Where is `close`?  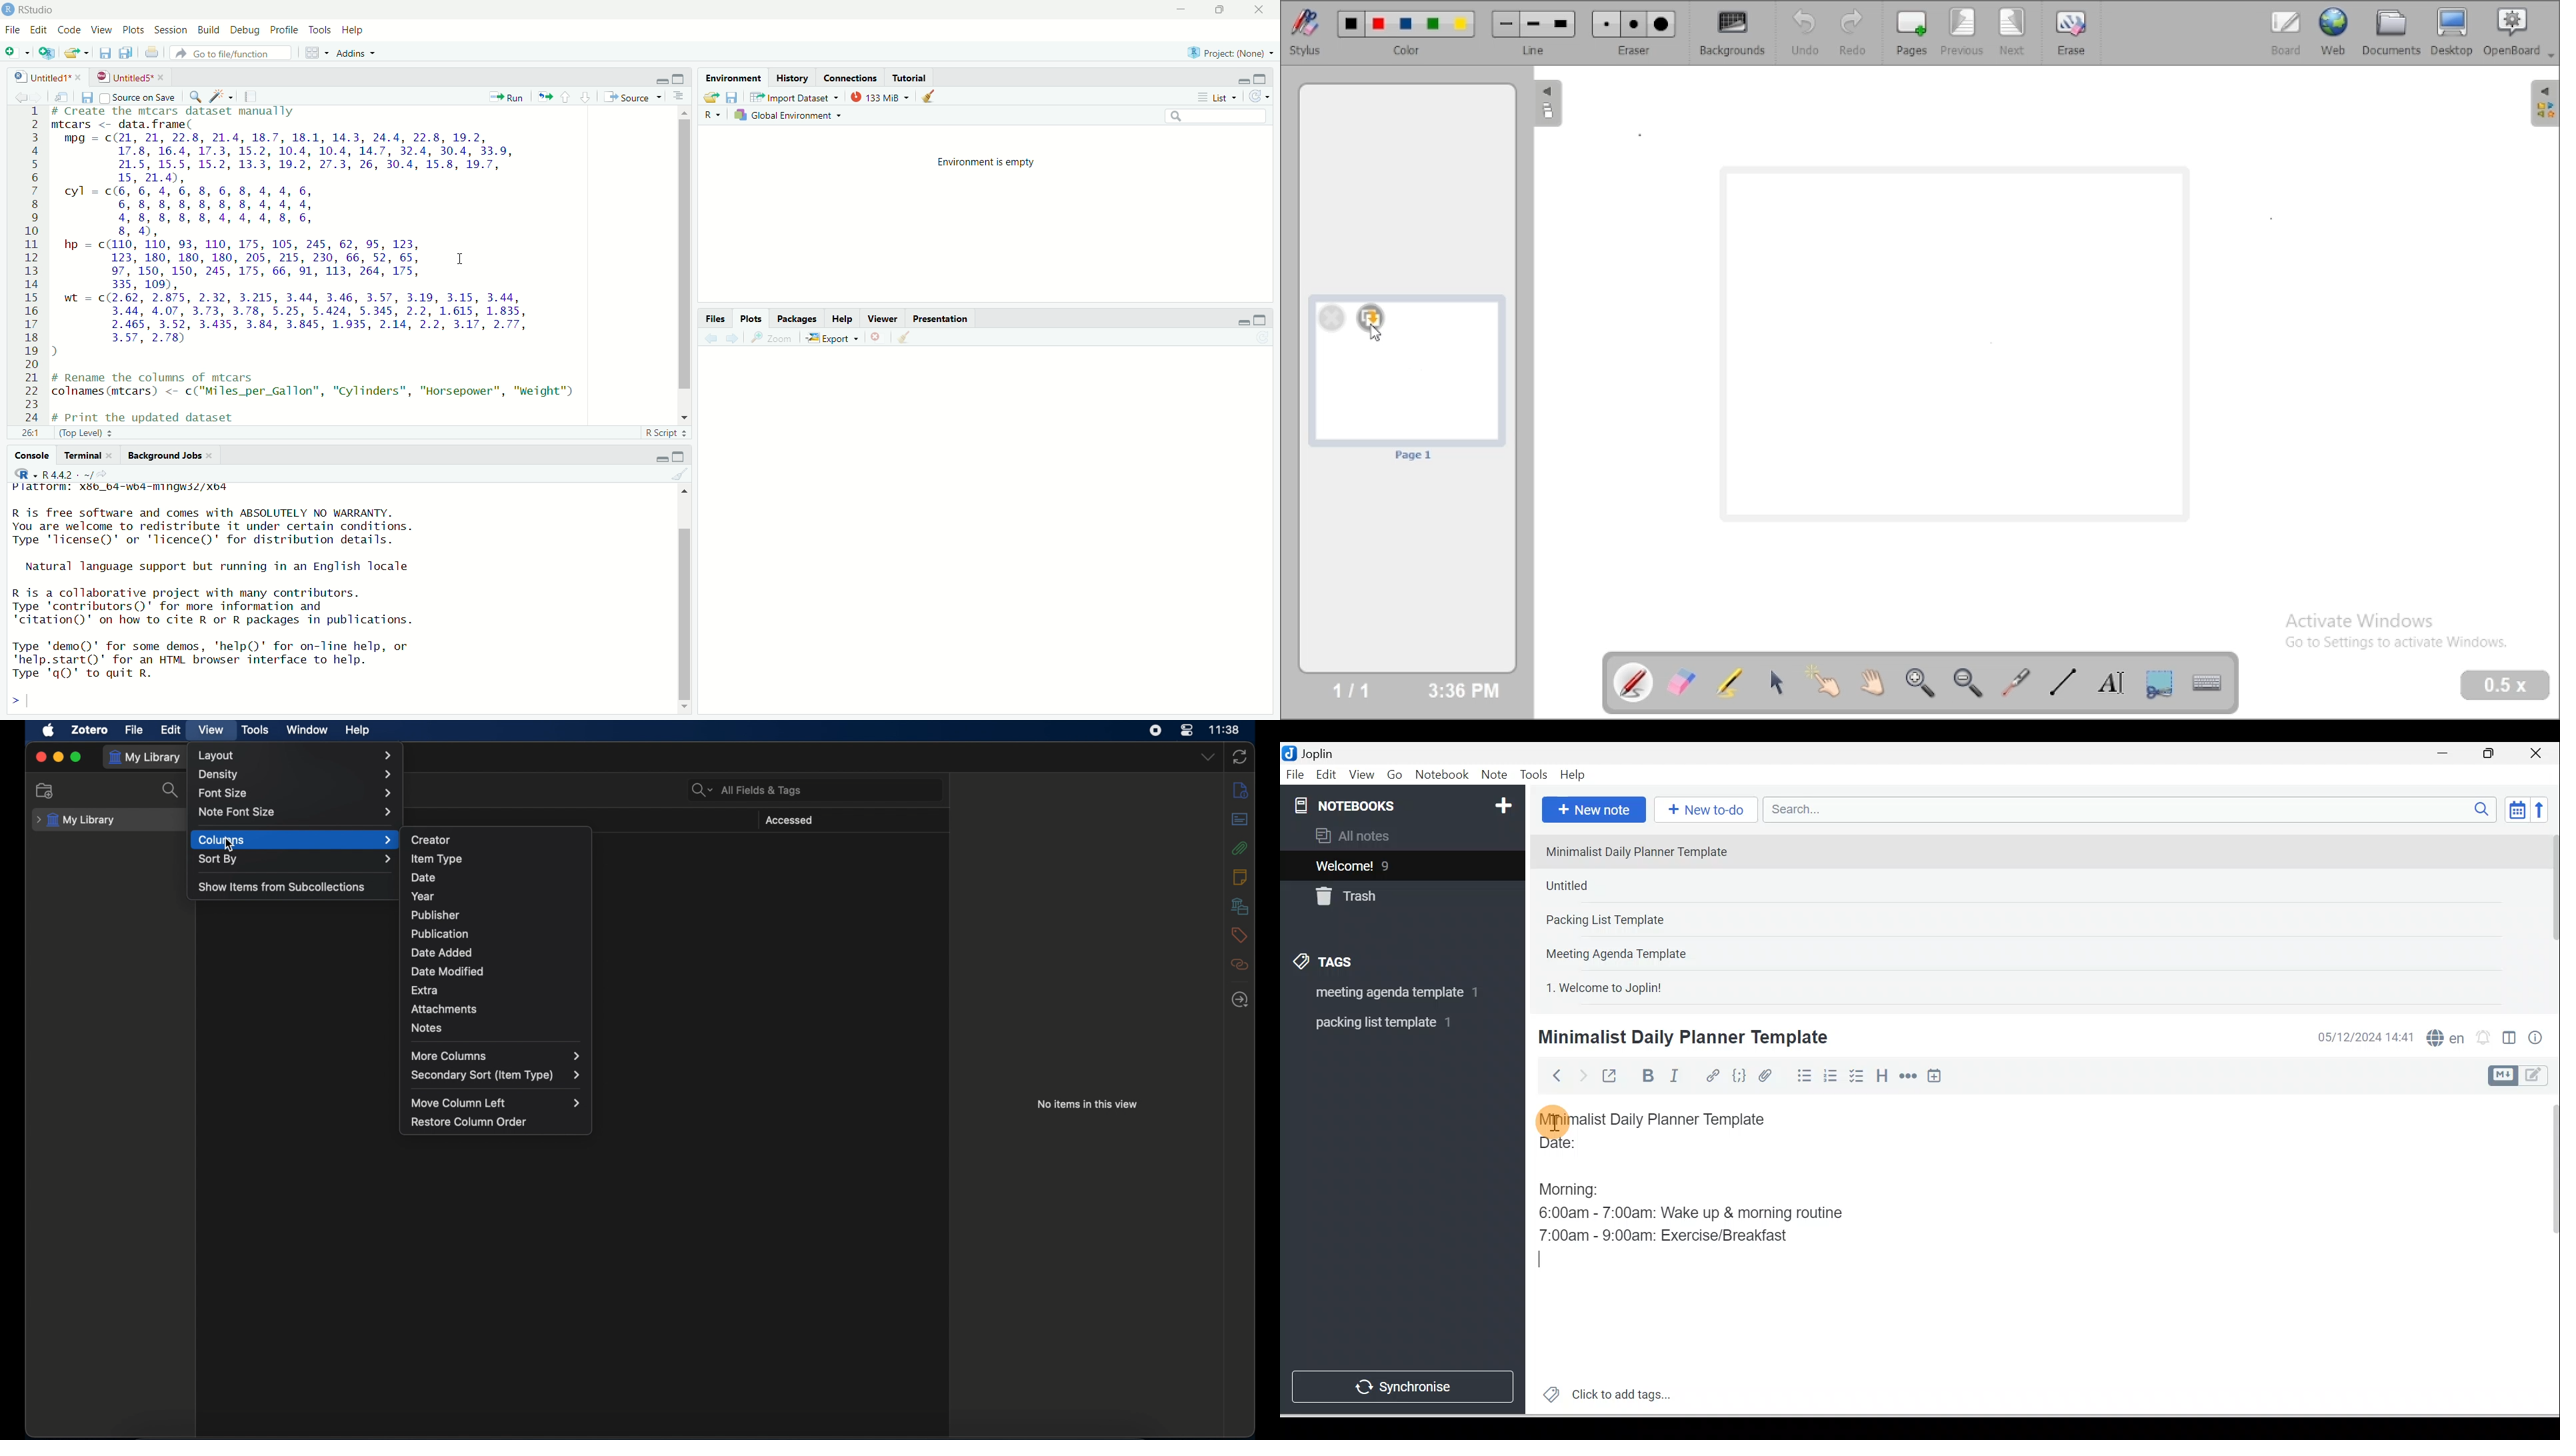
close is located at coordinates (1257, 9).